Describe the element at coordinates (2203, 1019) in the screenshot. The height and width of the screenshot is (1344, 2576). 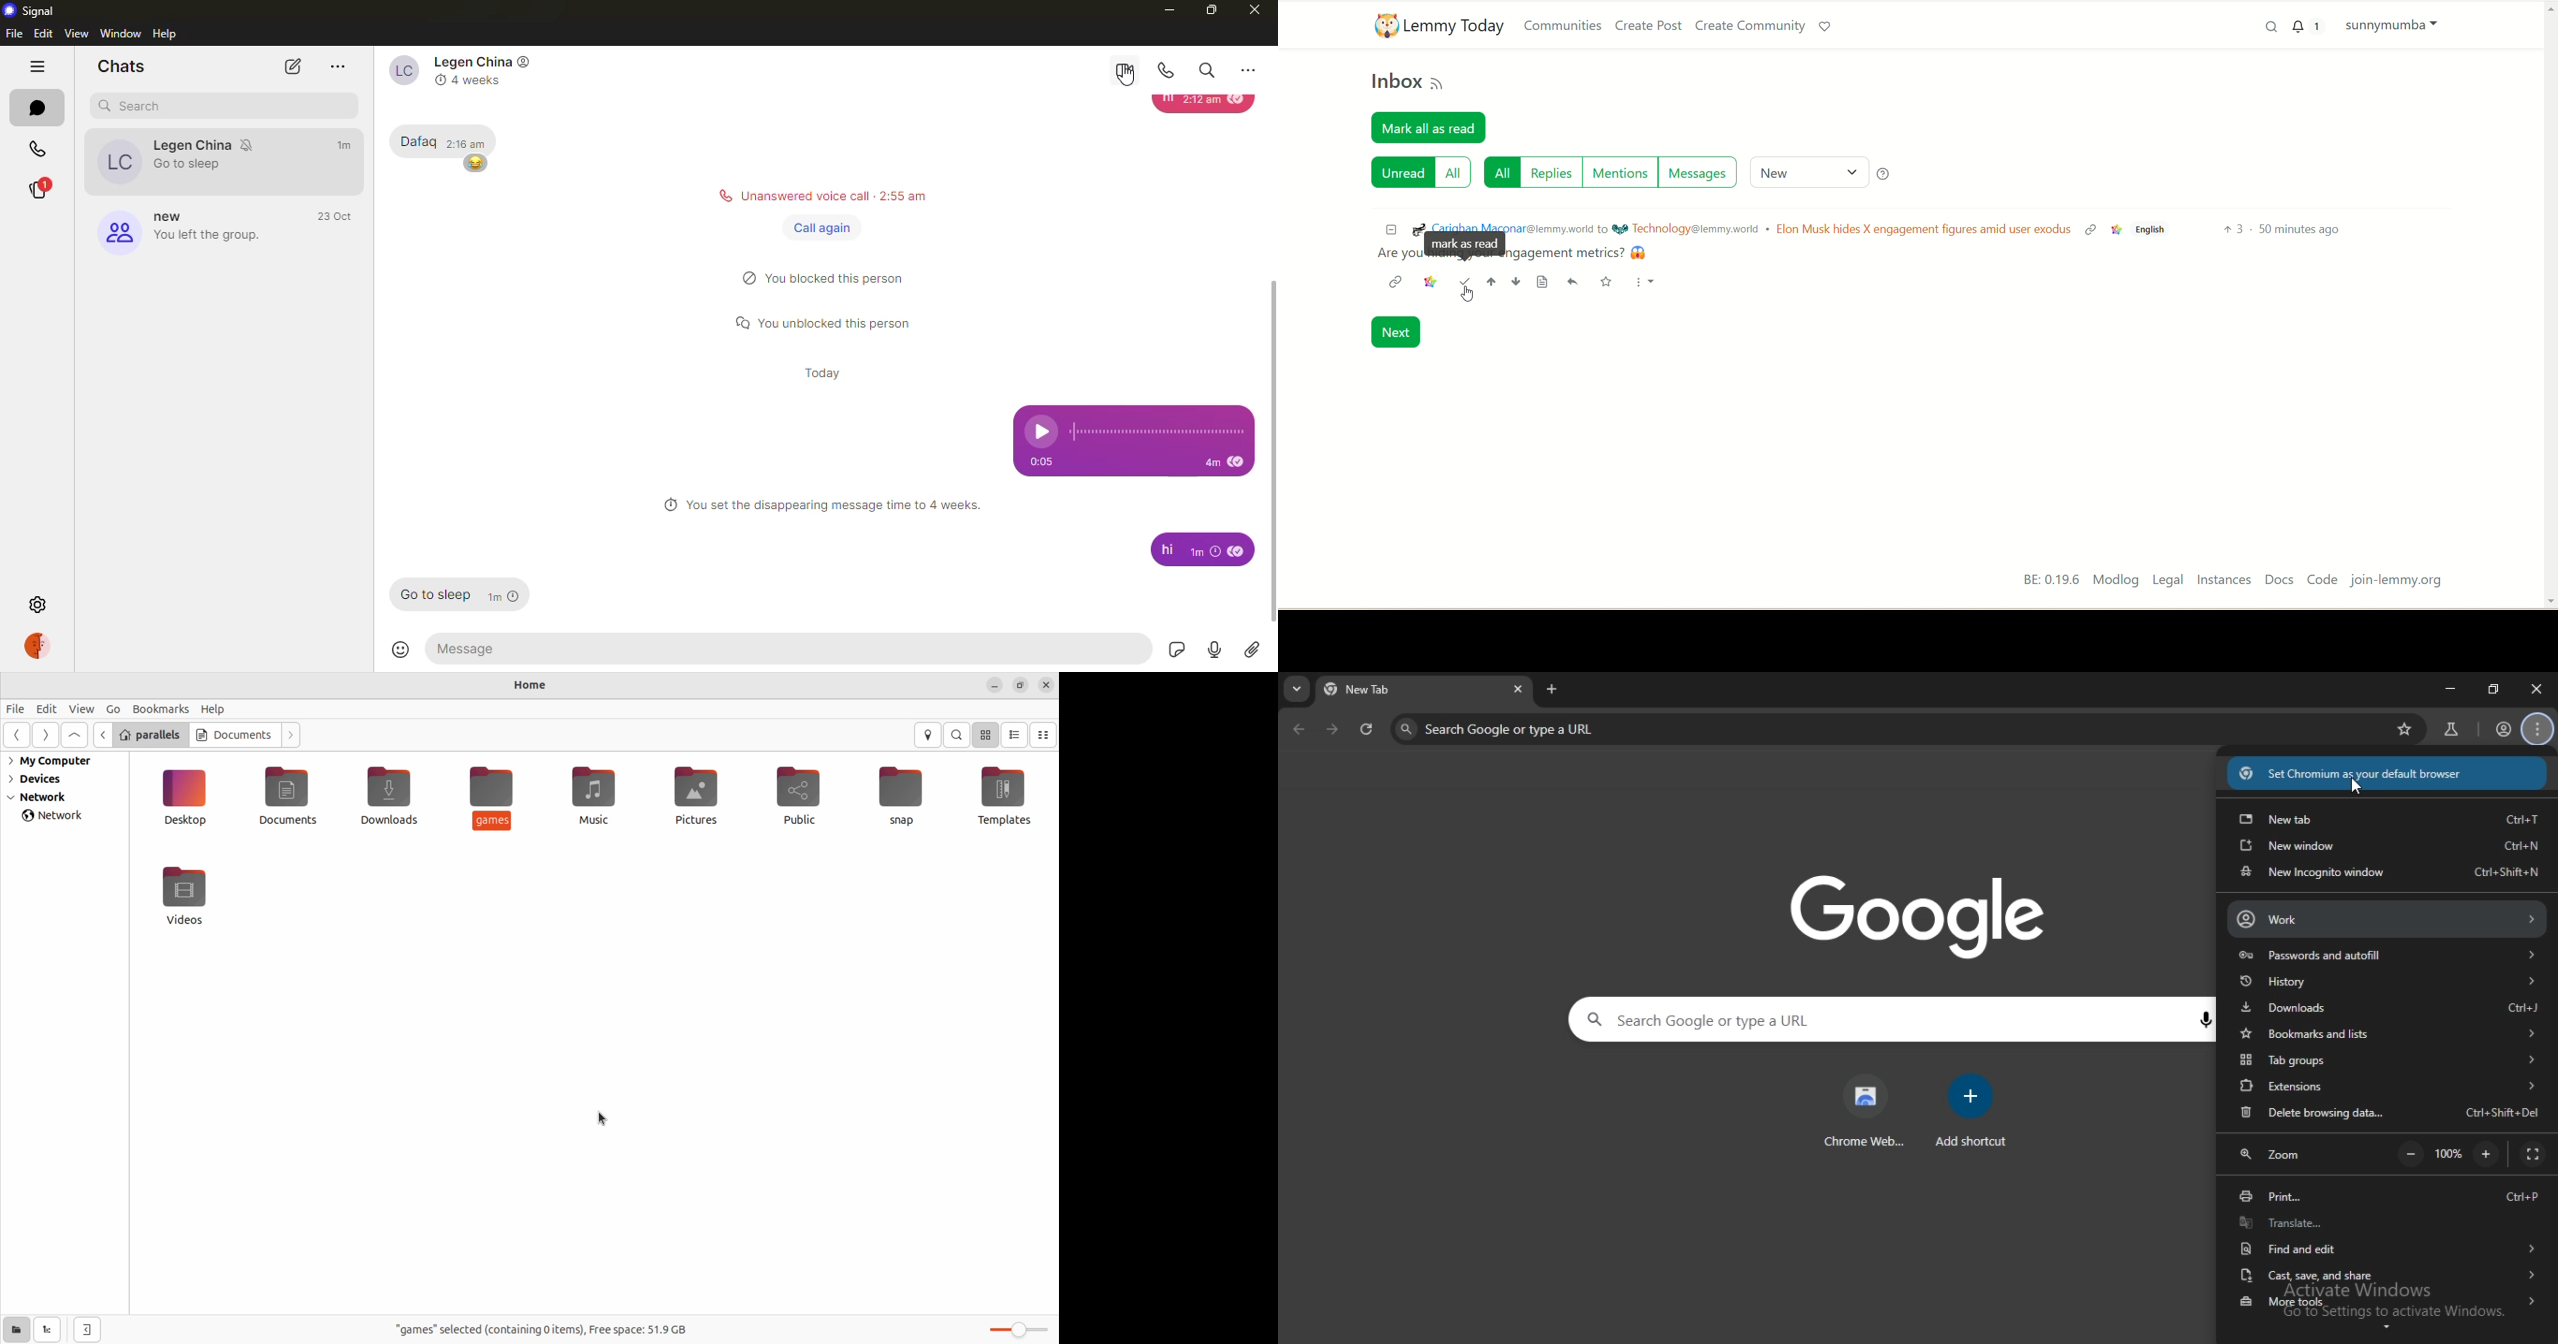
I see `voice search` at that location.